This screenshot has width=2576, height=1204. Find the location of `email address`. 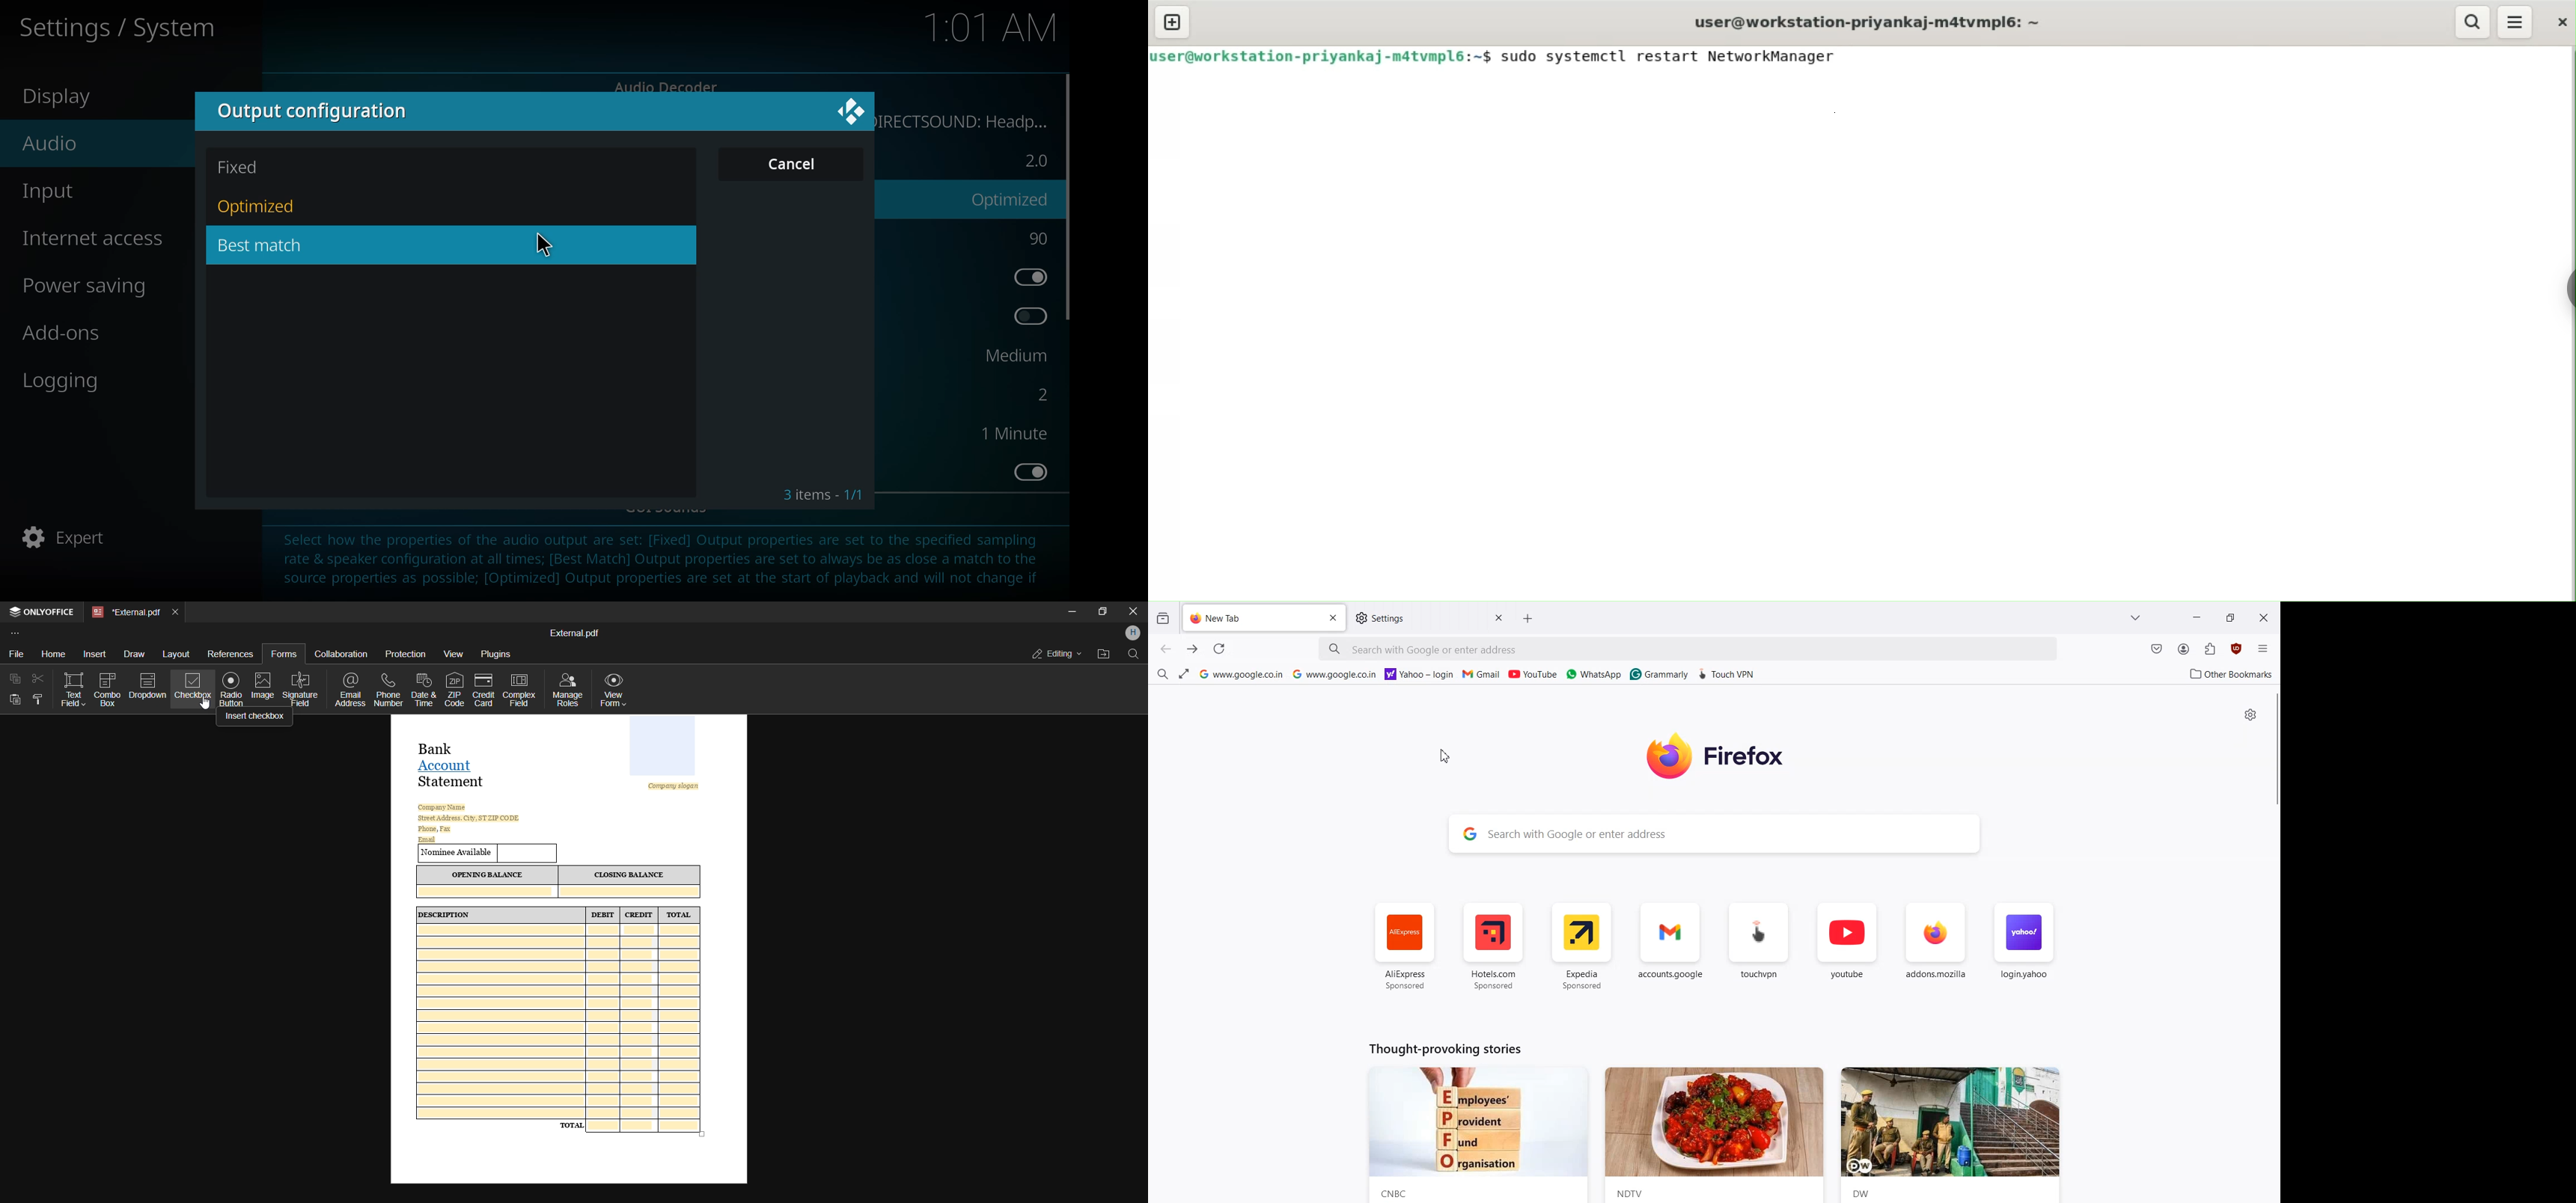

email address is located at coordinates (353, 691).